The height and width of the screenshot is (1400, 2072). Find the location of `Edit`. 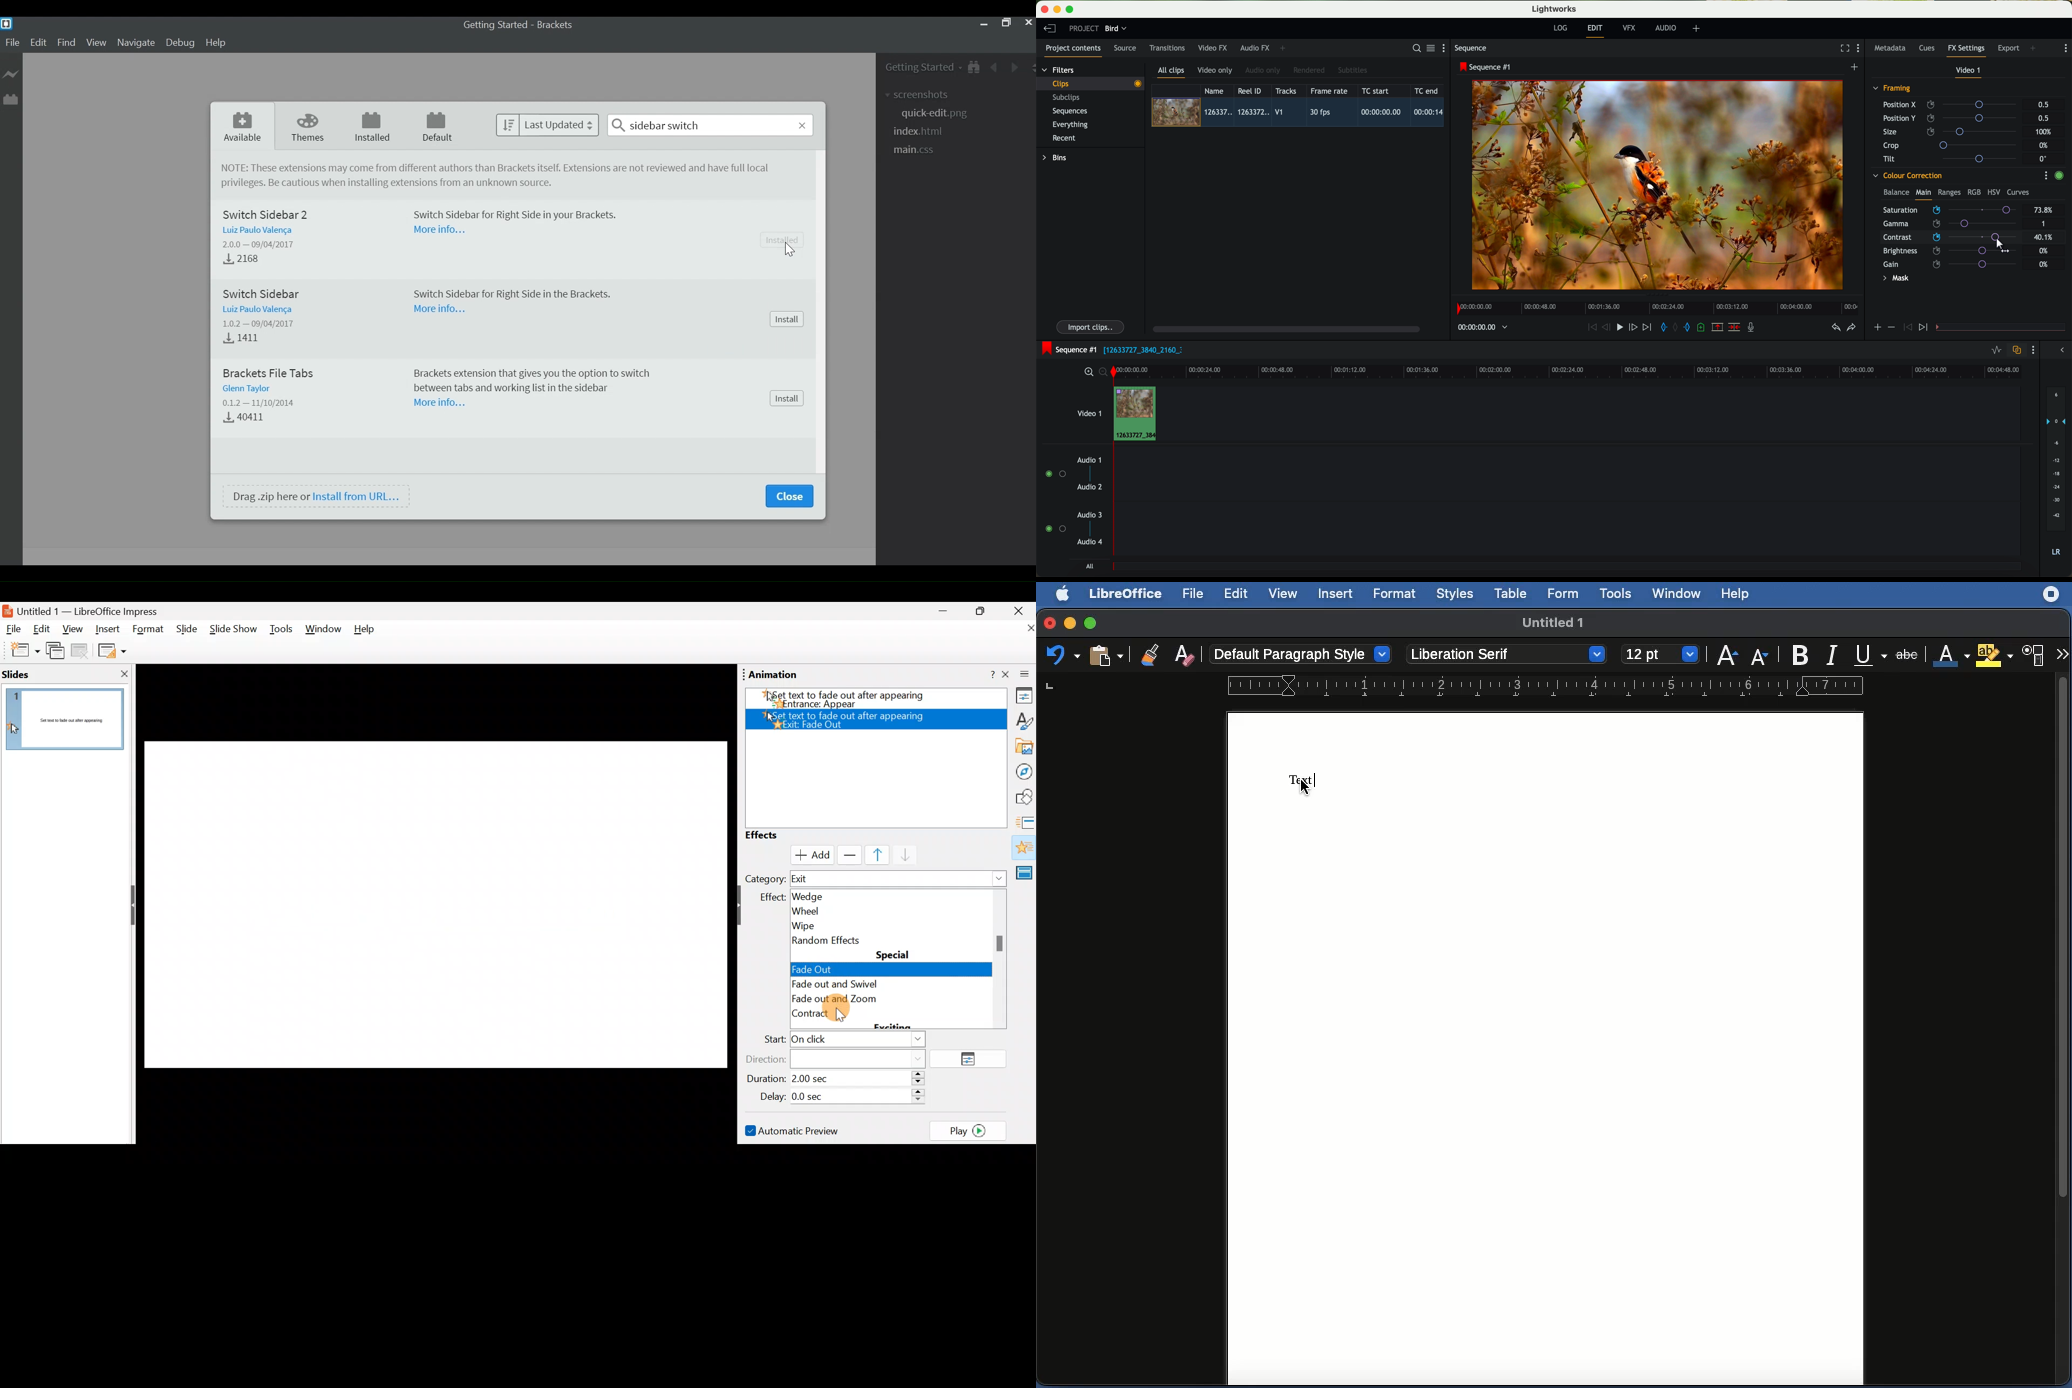

Edit is located at coordinates (39, 44).